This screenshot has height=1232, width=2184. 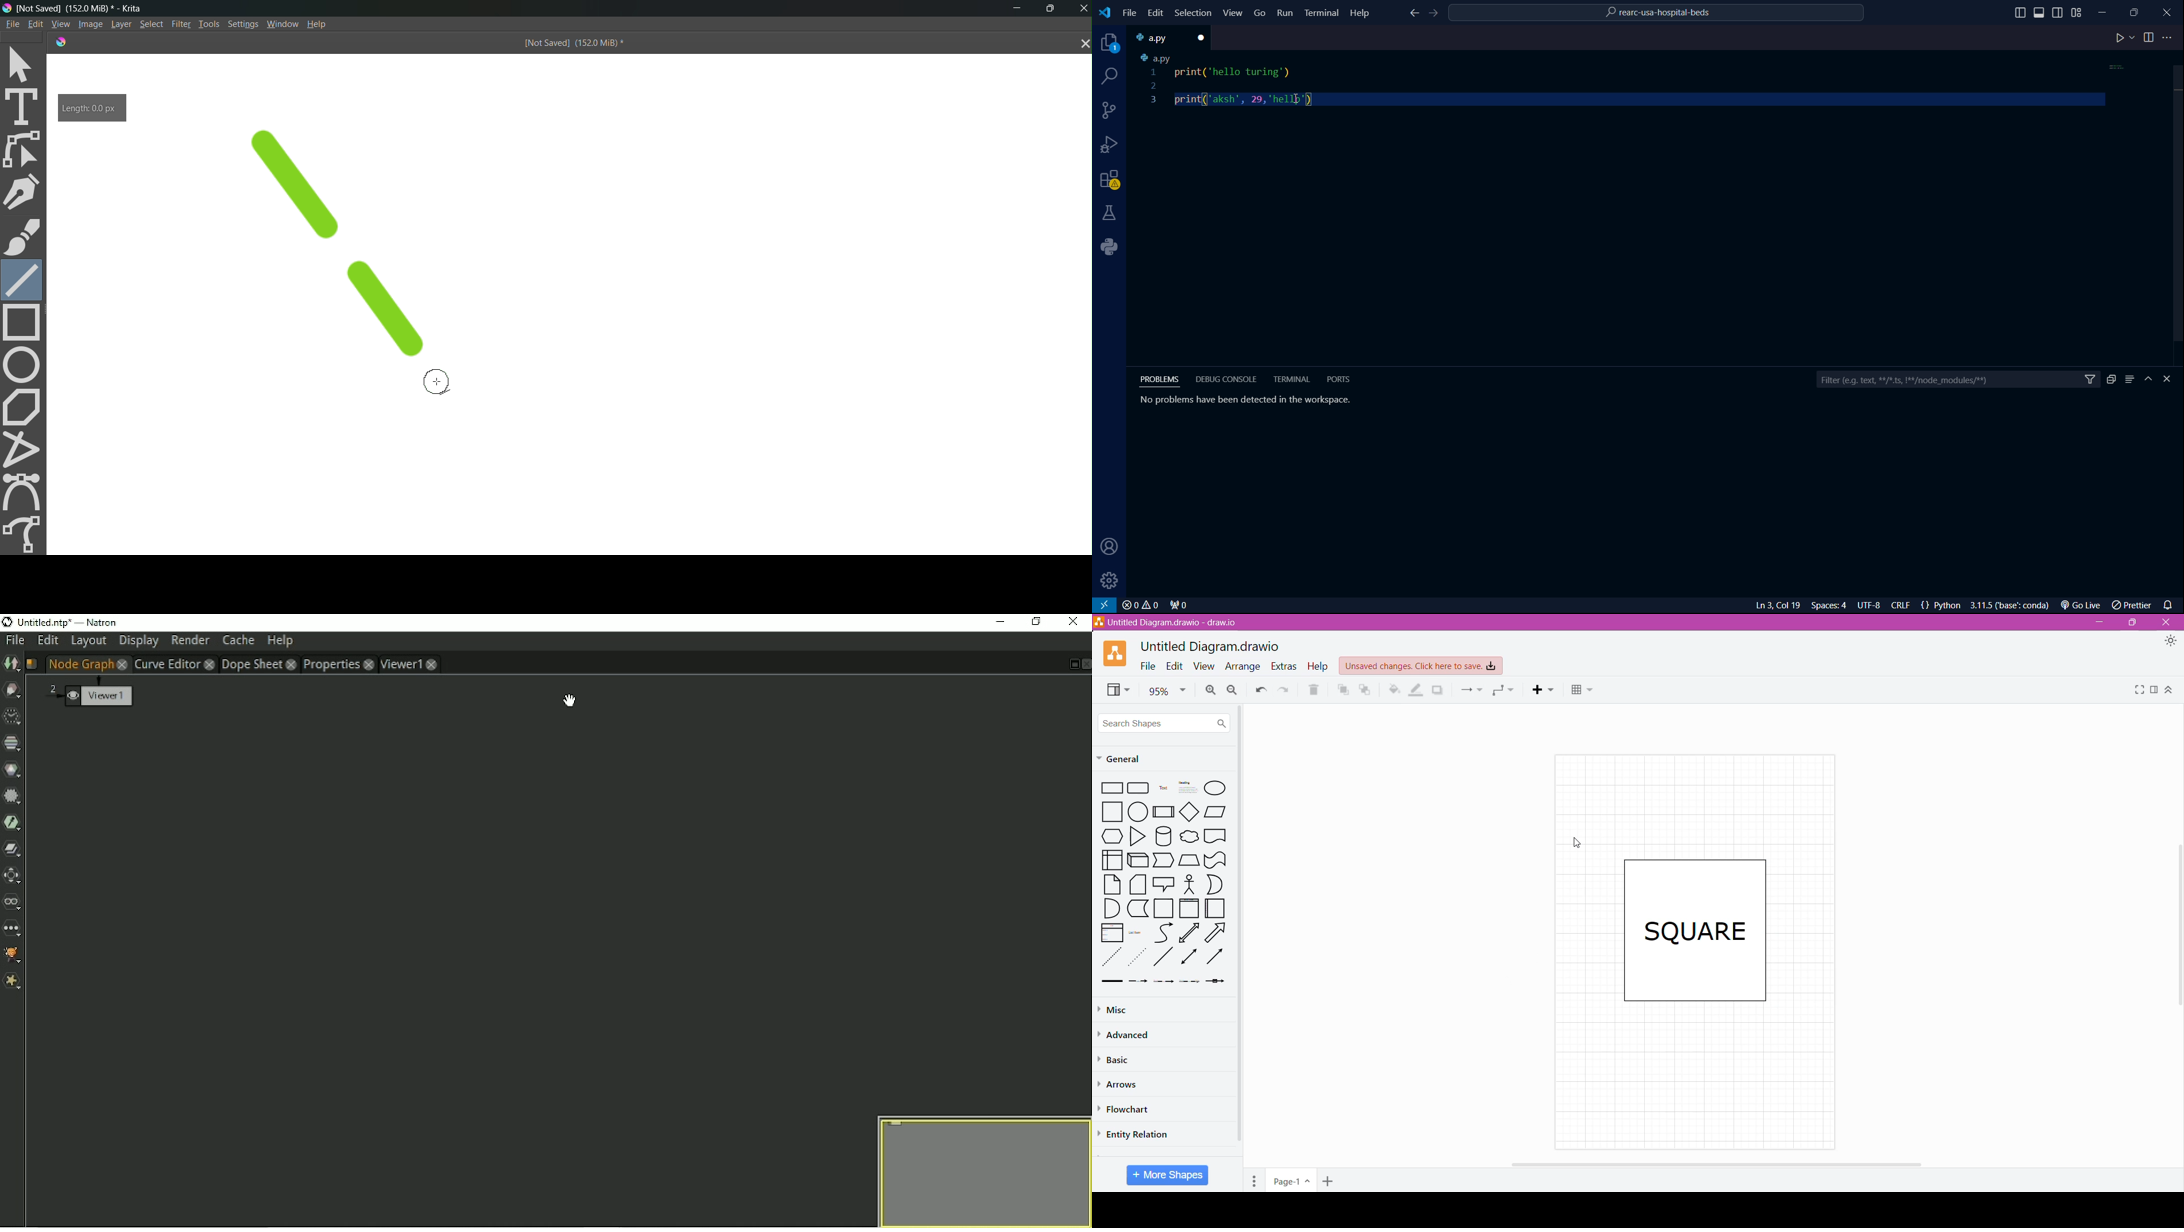 What do you see at coordinates (1204, 38) in the screenshot?
I see `close` at bounding box center [1204, 38].